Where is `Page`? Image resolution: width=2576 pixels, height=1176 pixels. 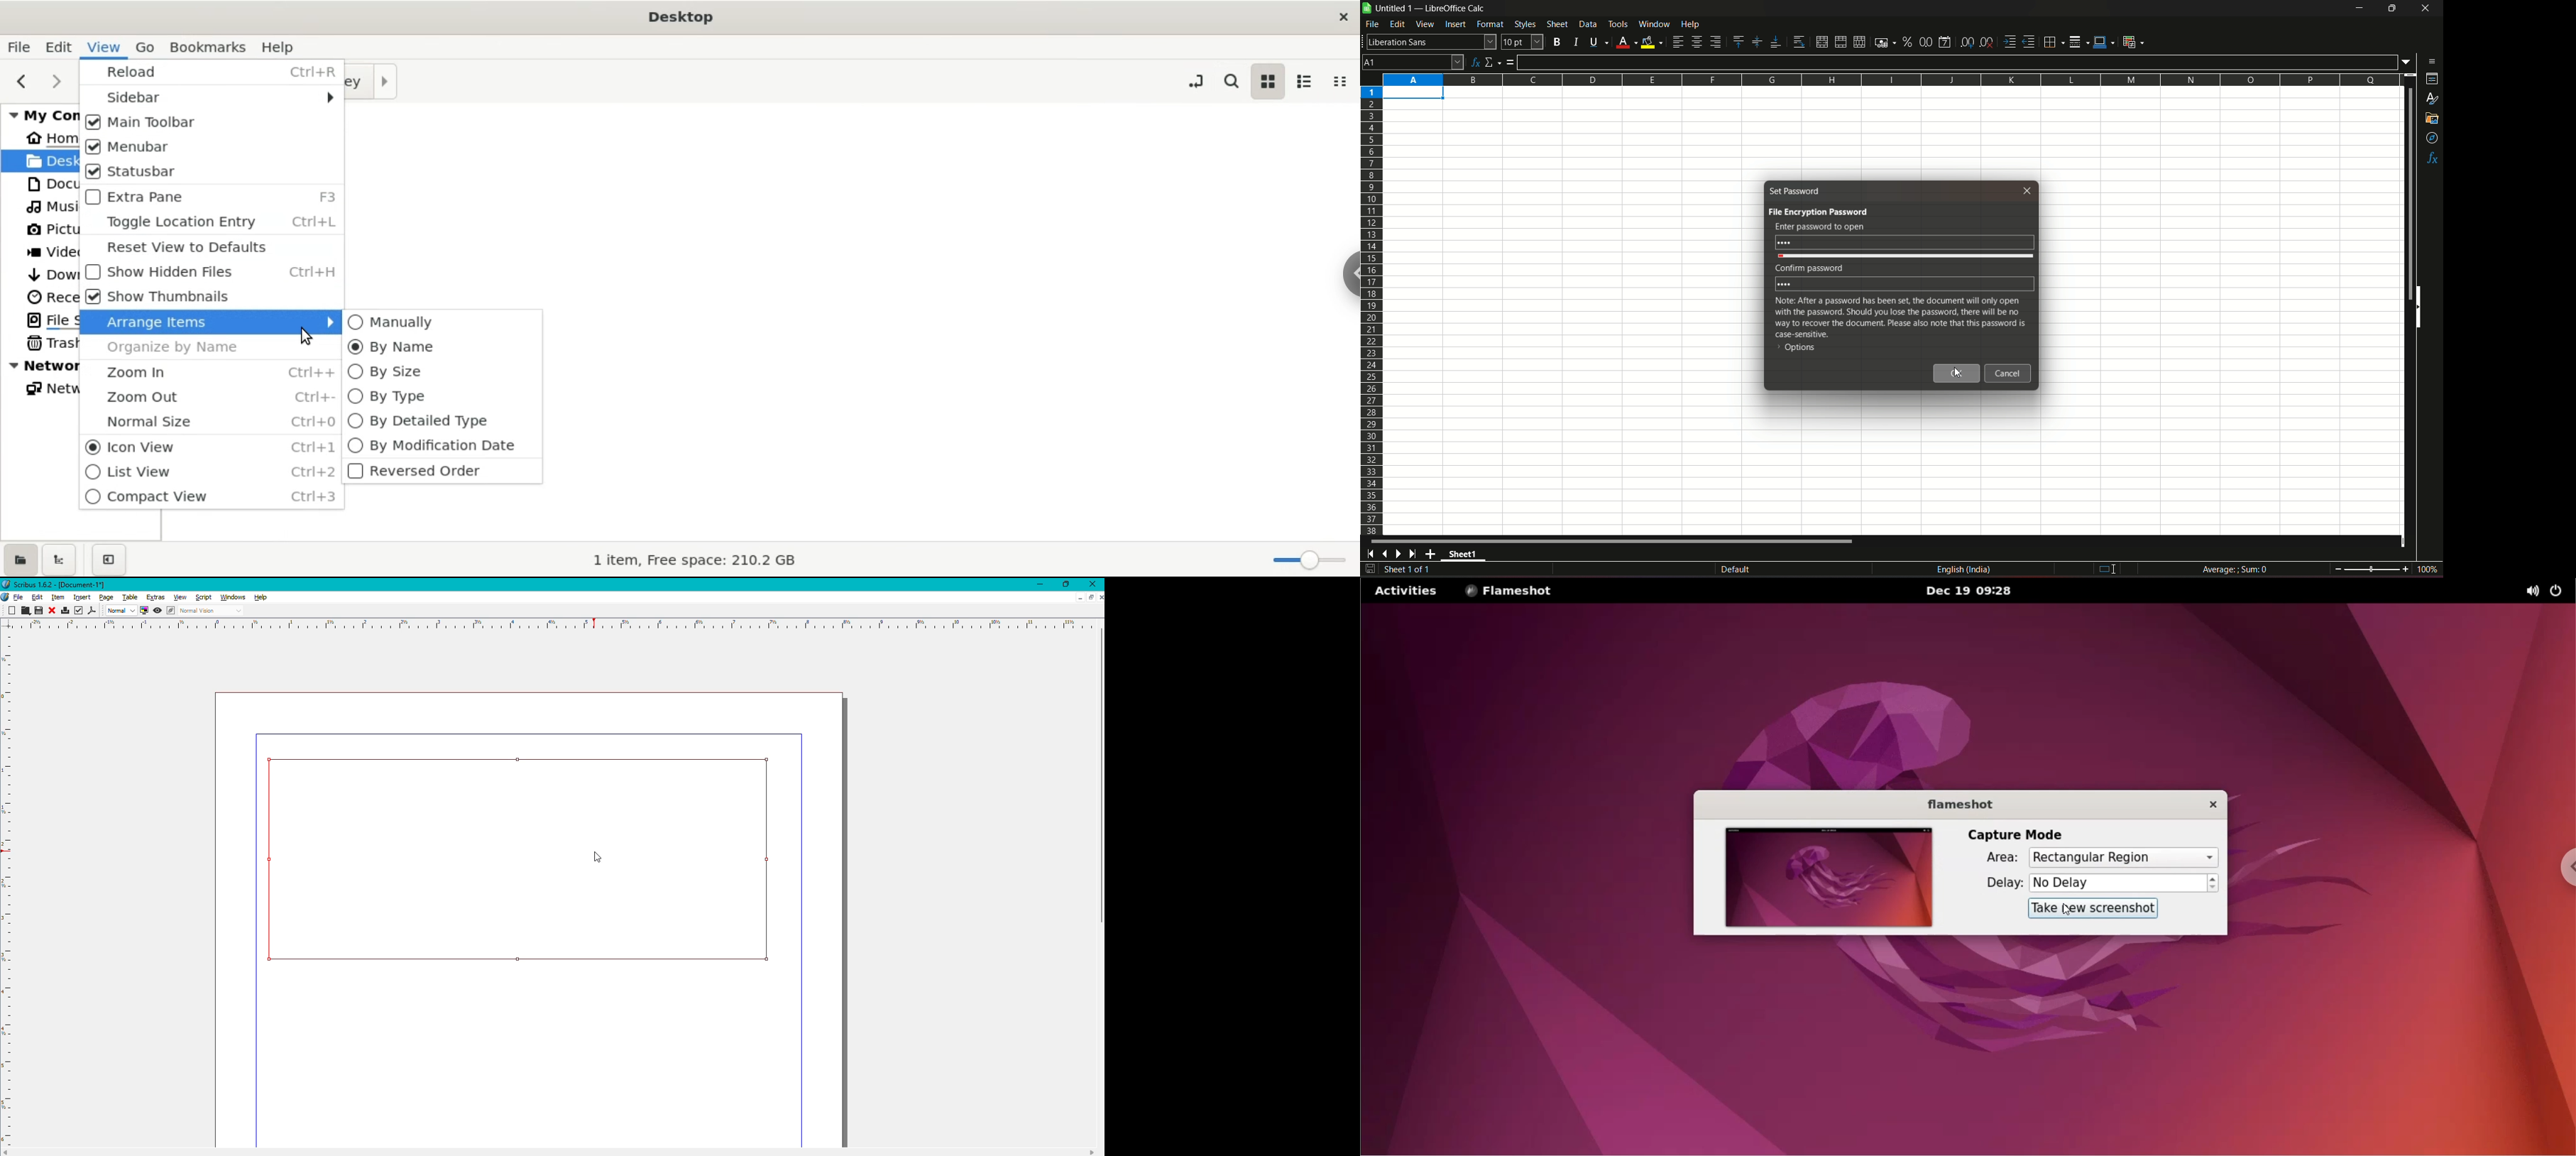
Page is located at coordinates (108, 596).